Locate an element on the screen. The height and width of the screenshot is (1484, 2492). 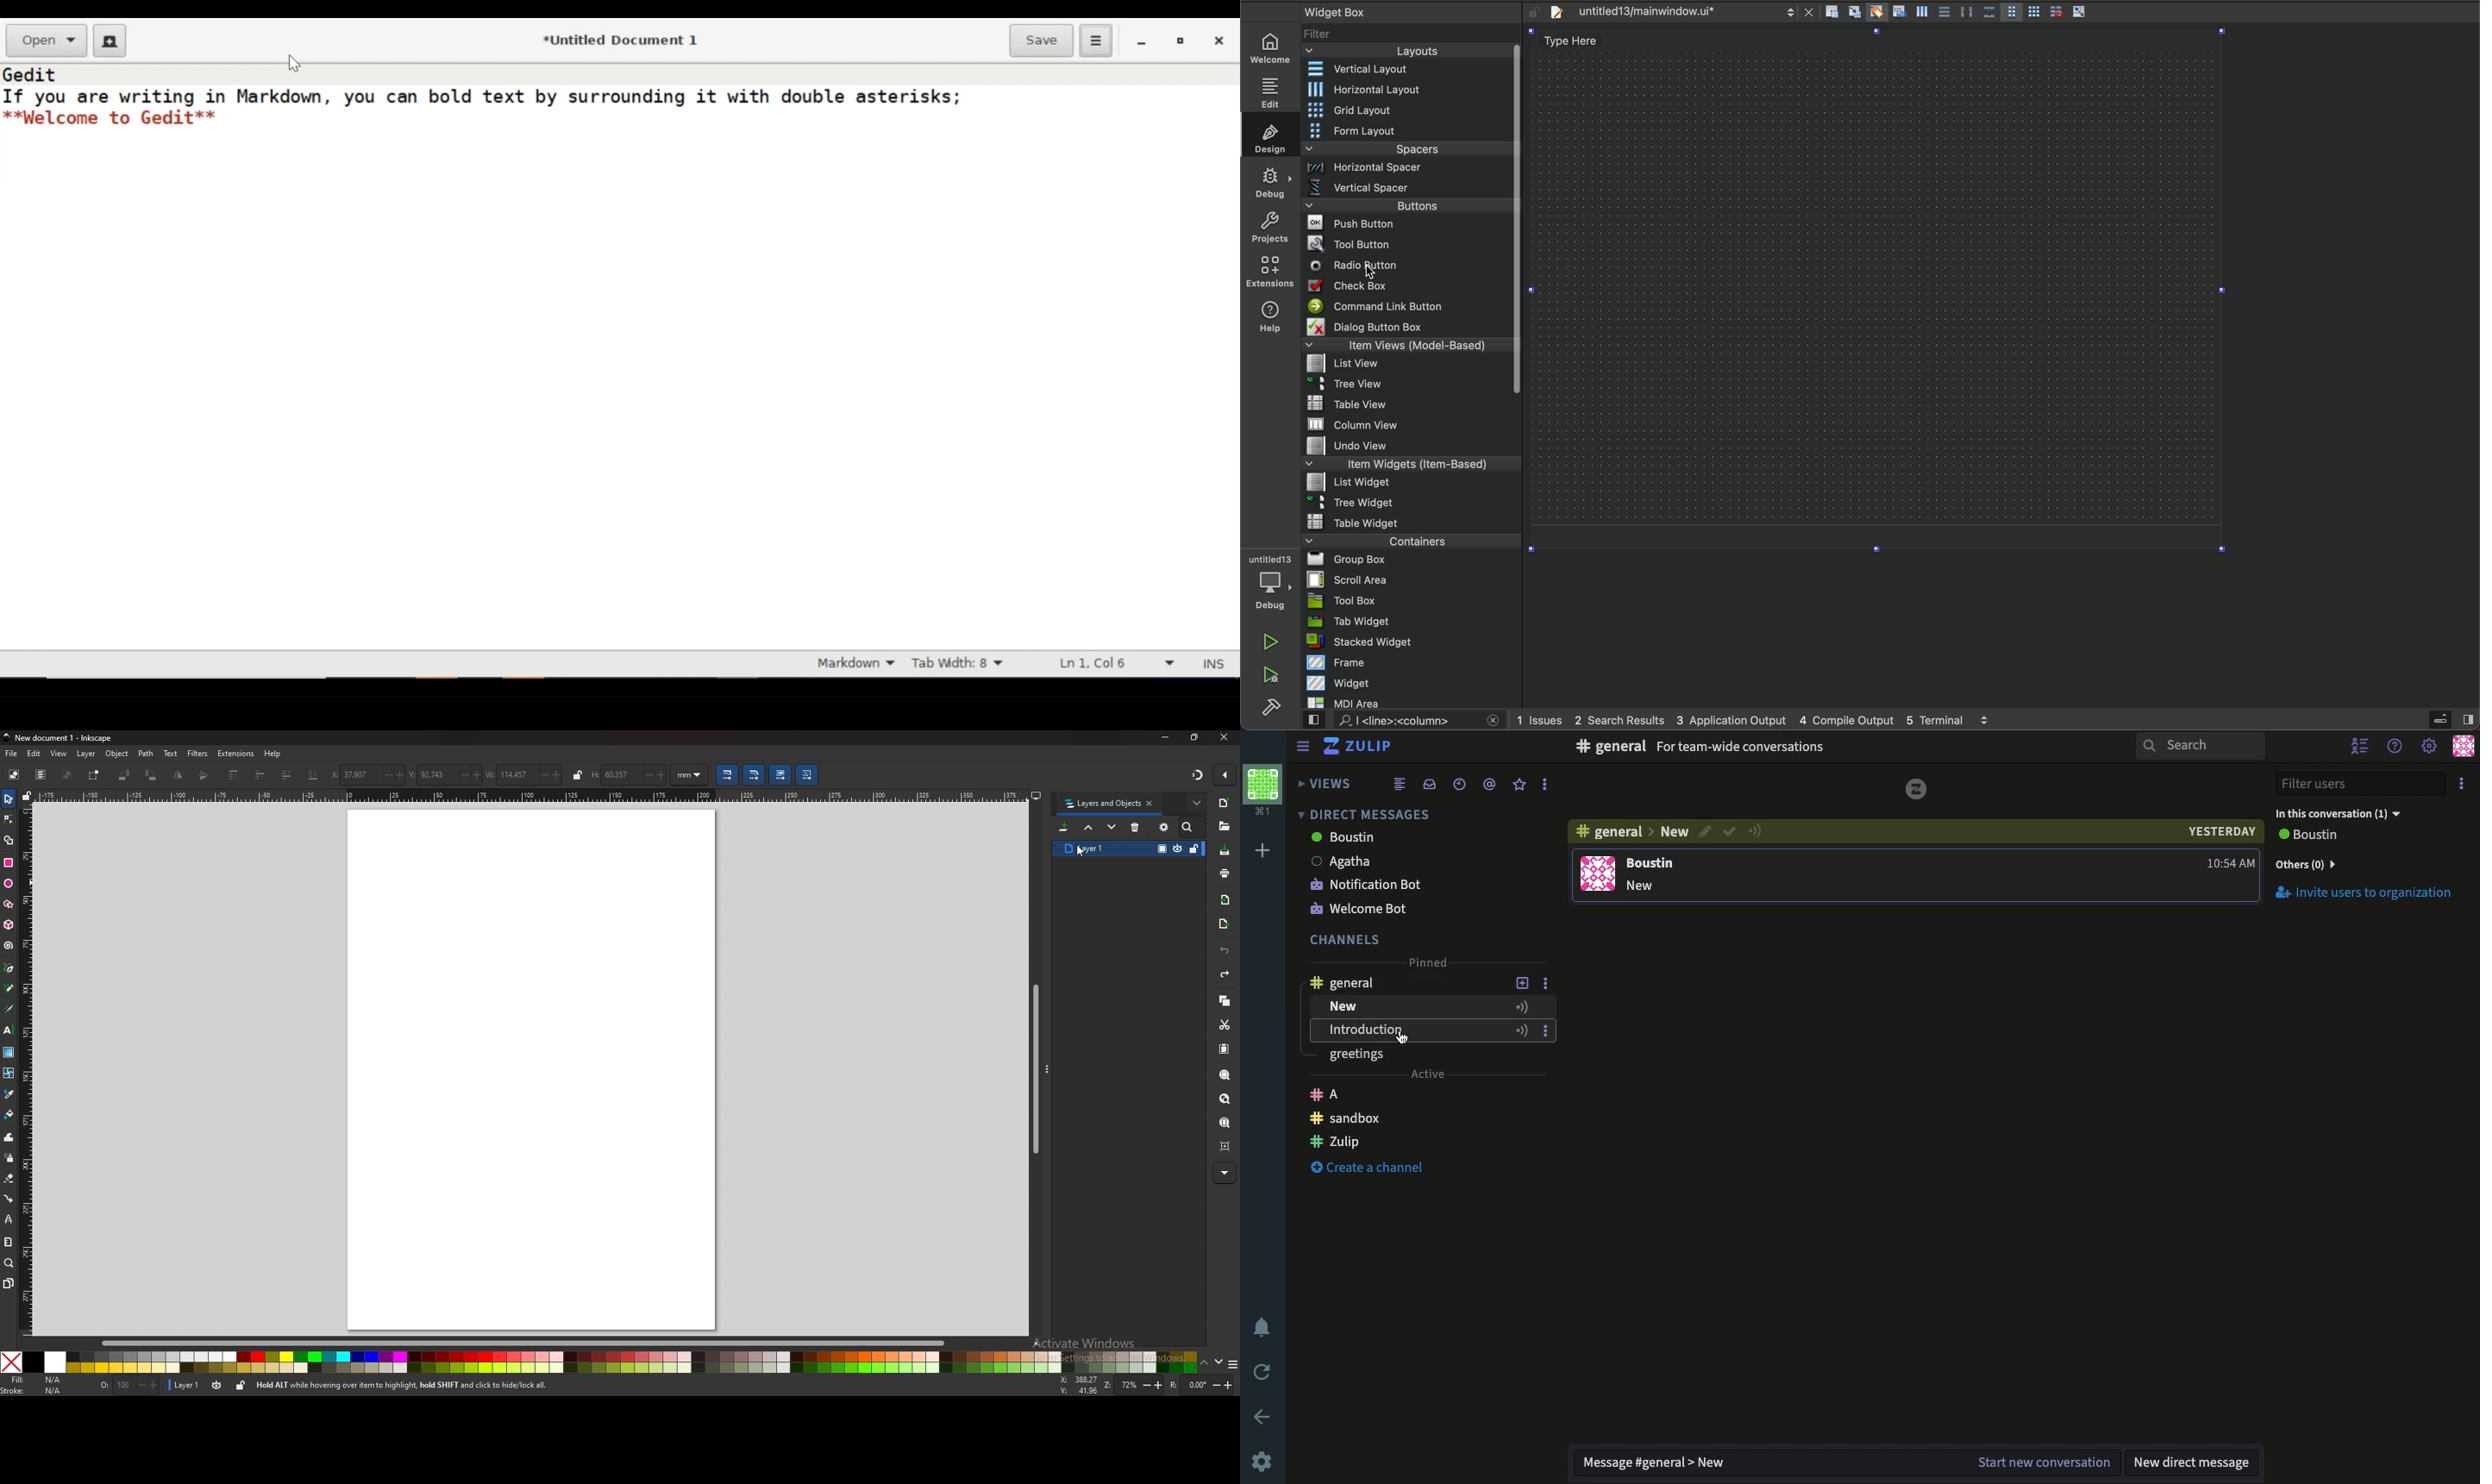
zoom page is located at coordinates (1223, 1123).